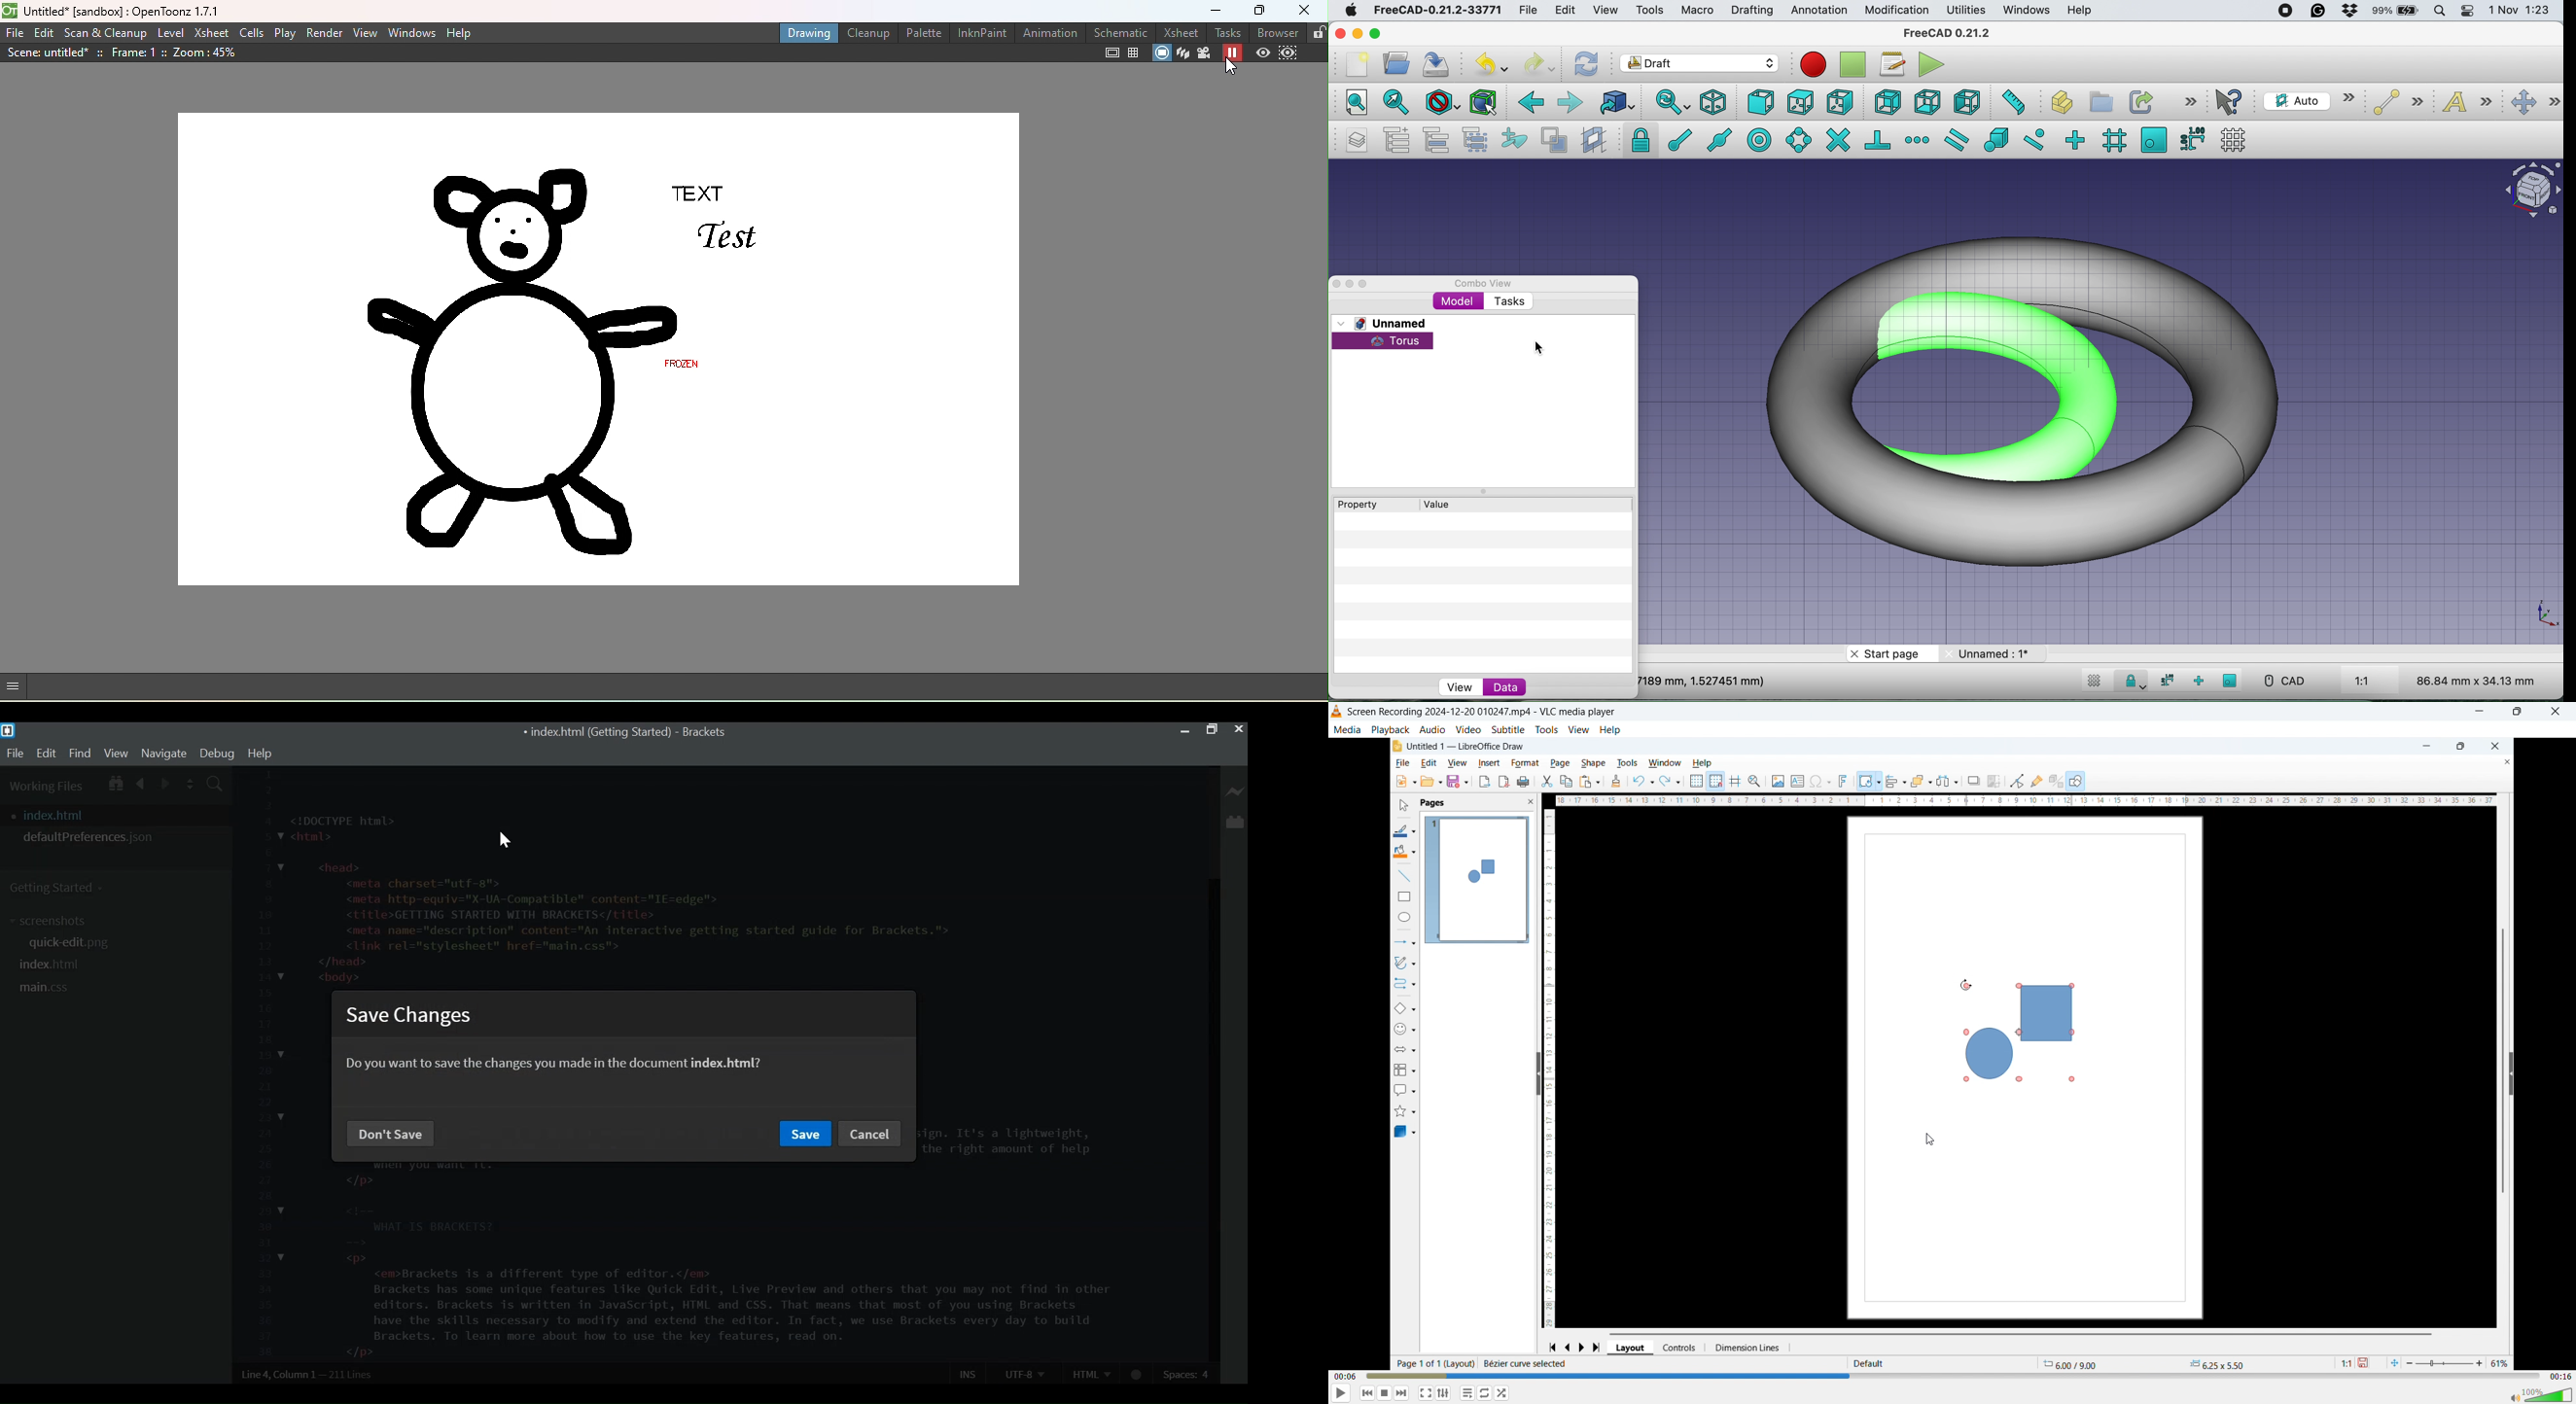 The image size is (2576, 1428). Describe the element at coordinates (1502, 1393) in the screenshot. I see `random ` at that location.